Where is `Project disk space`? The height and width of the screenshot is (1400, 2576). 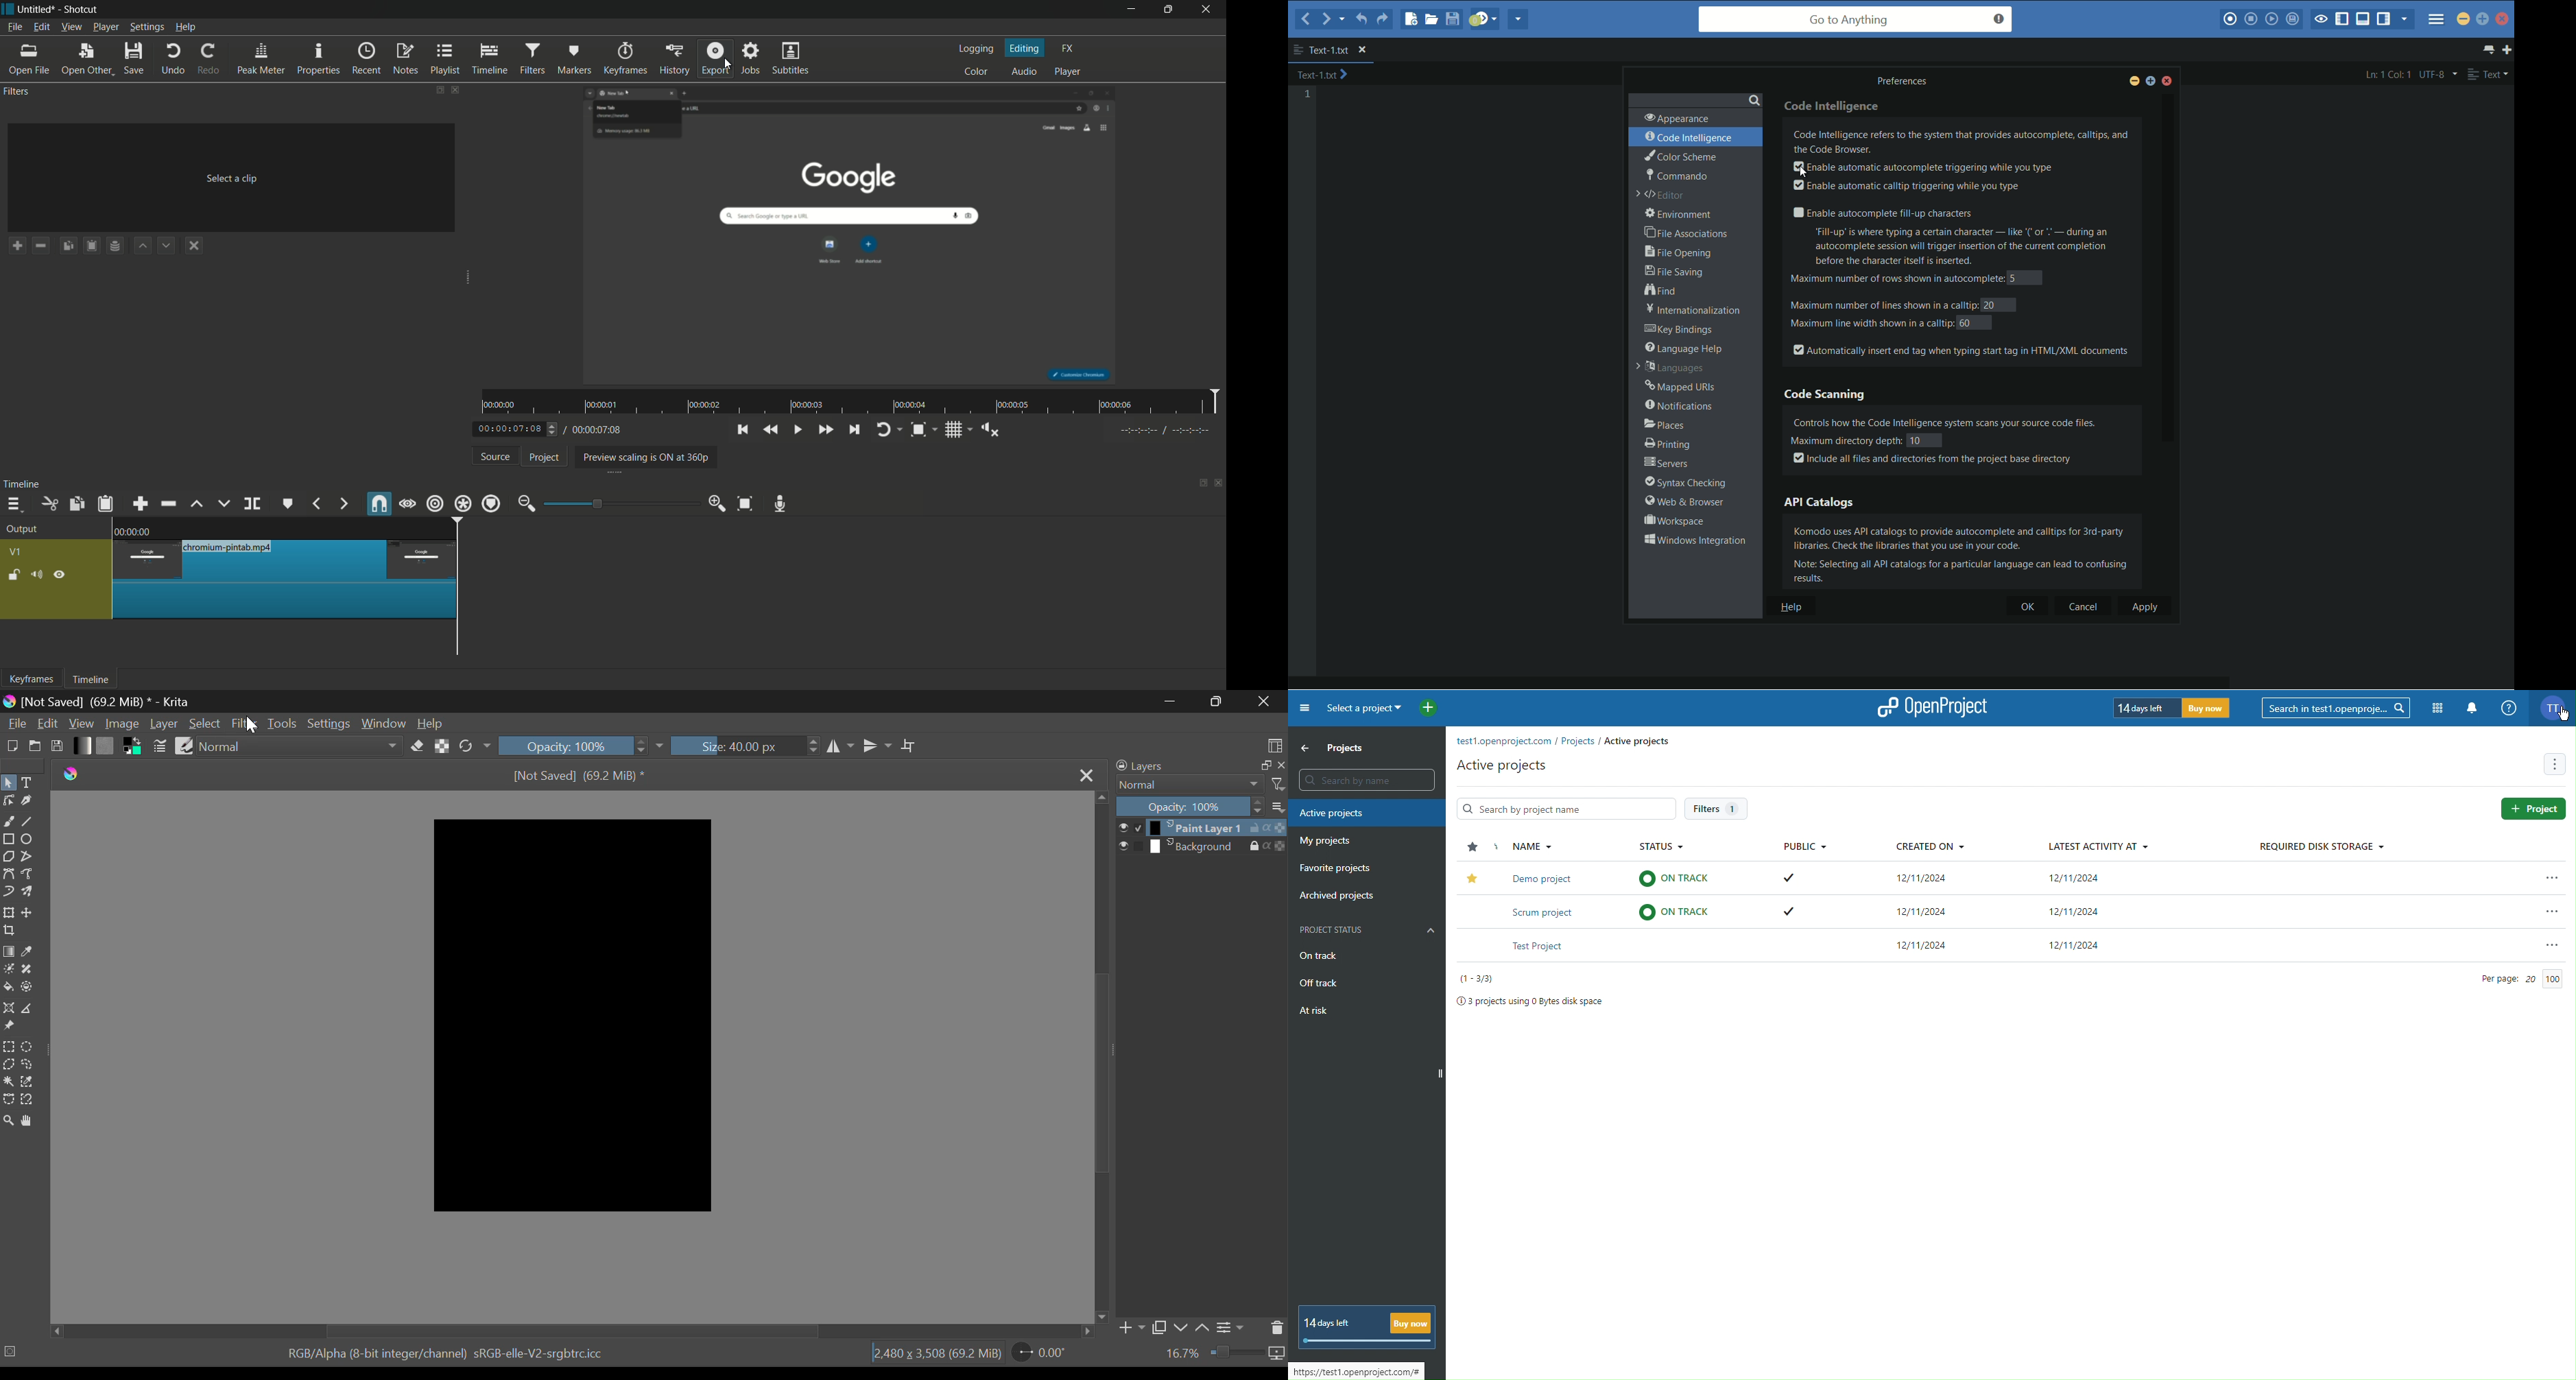
Project disk space is located at coordinates (1530, 1001).